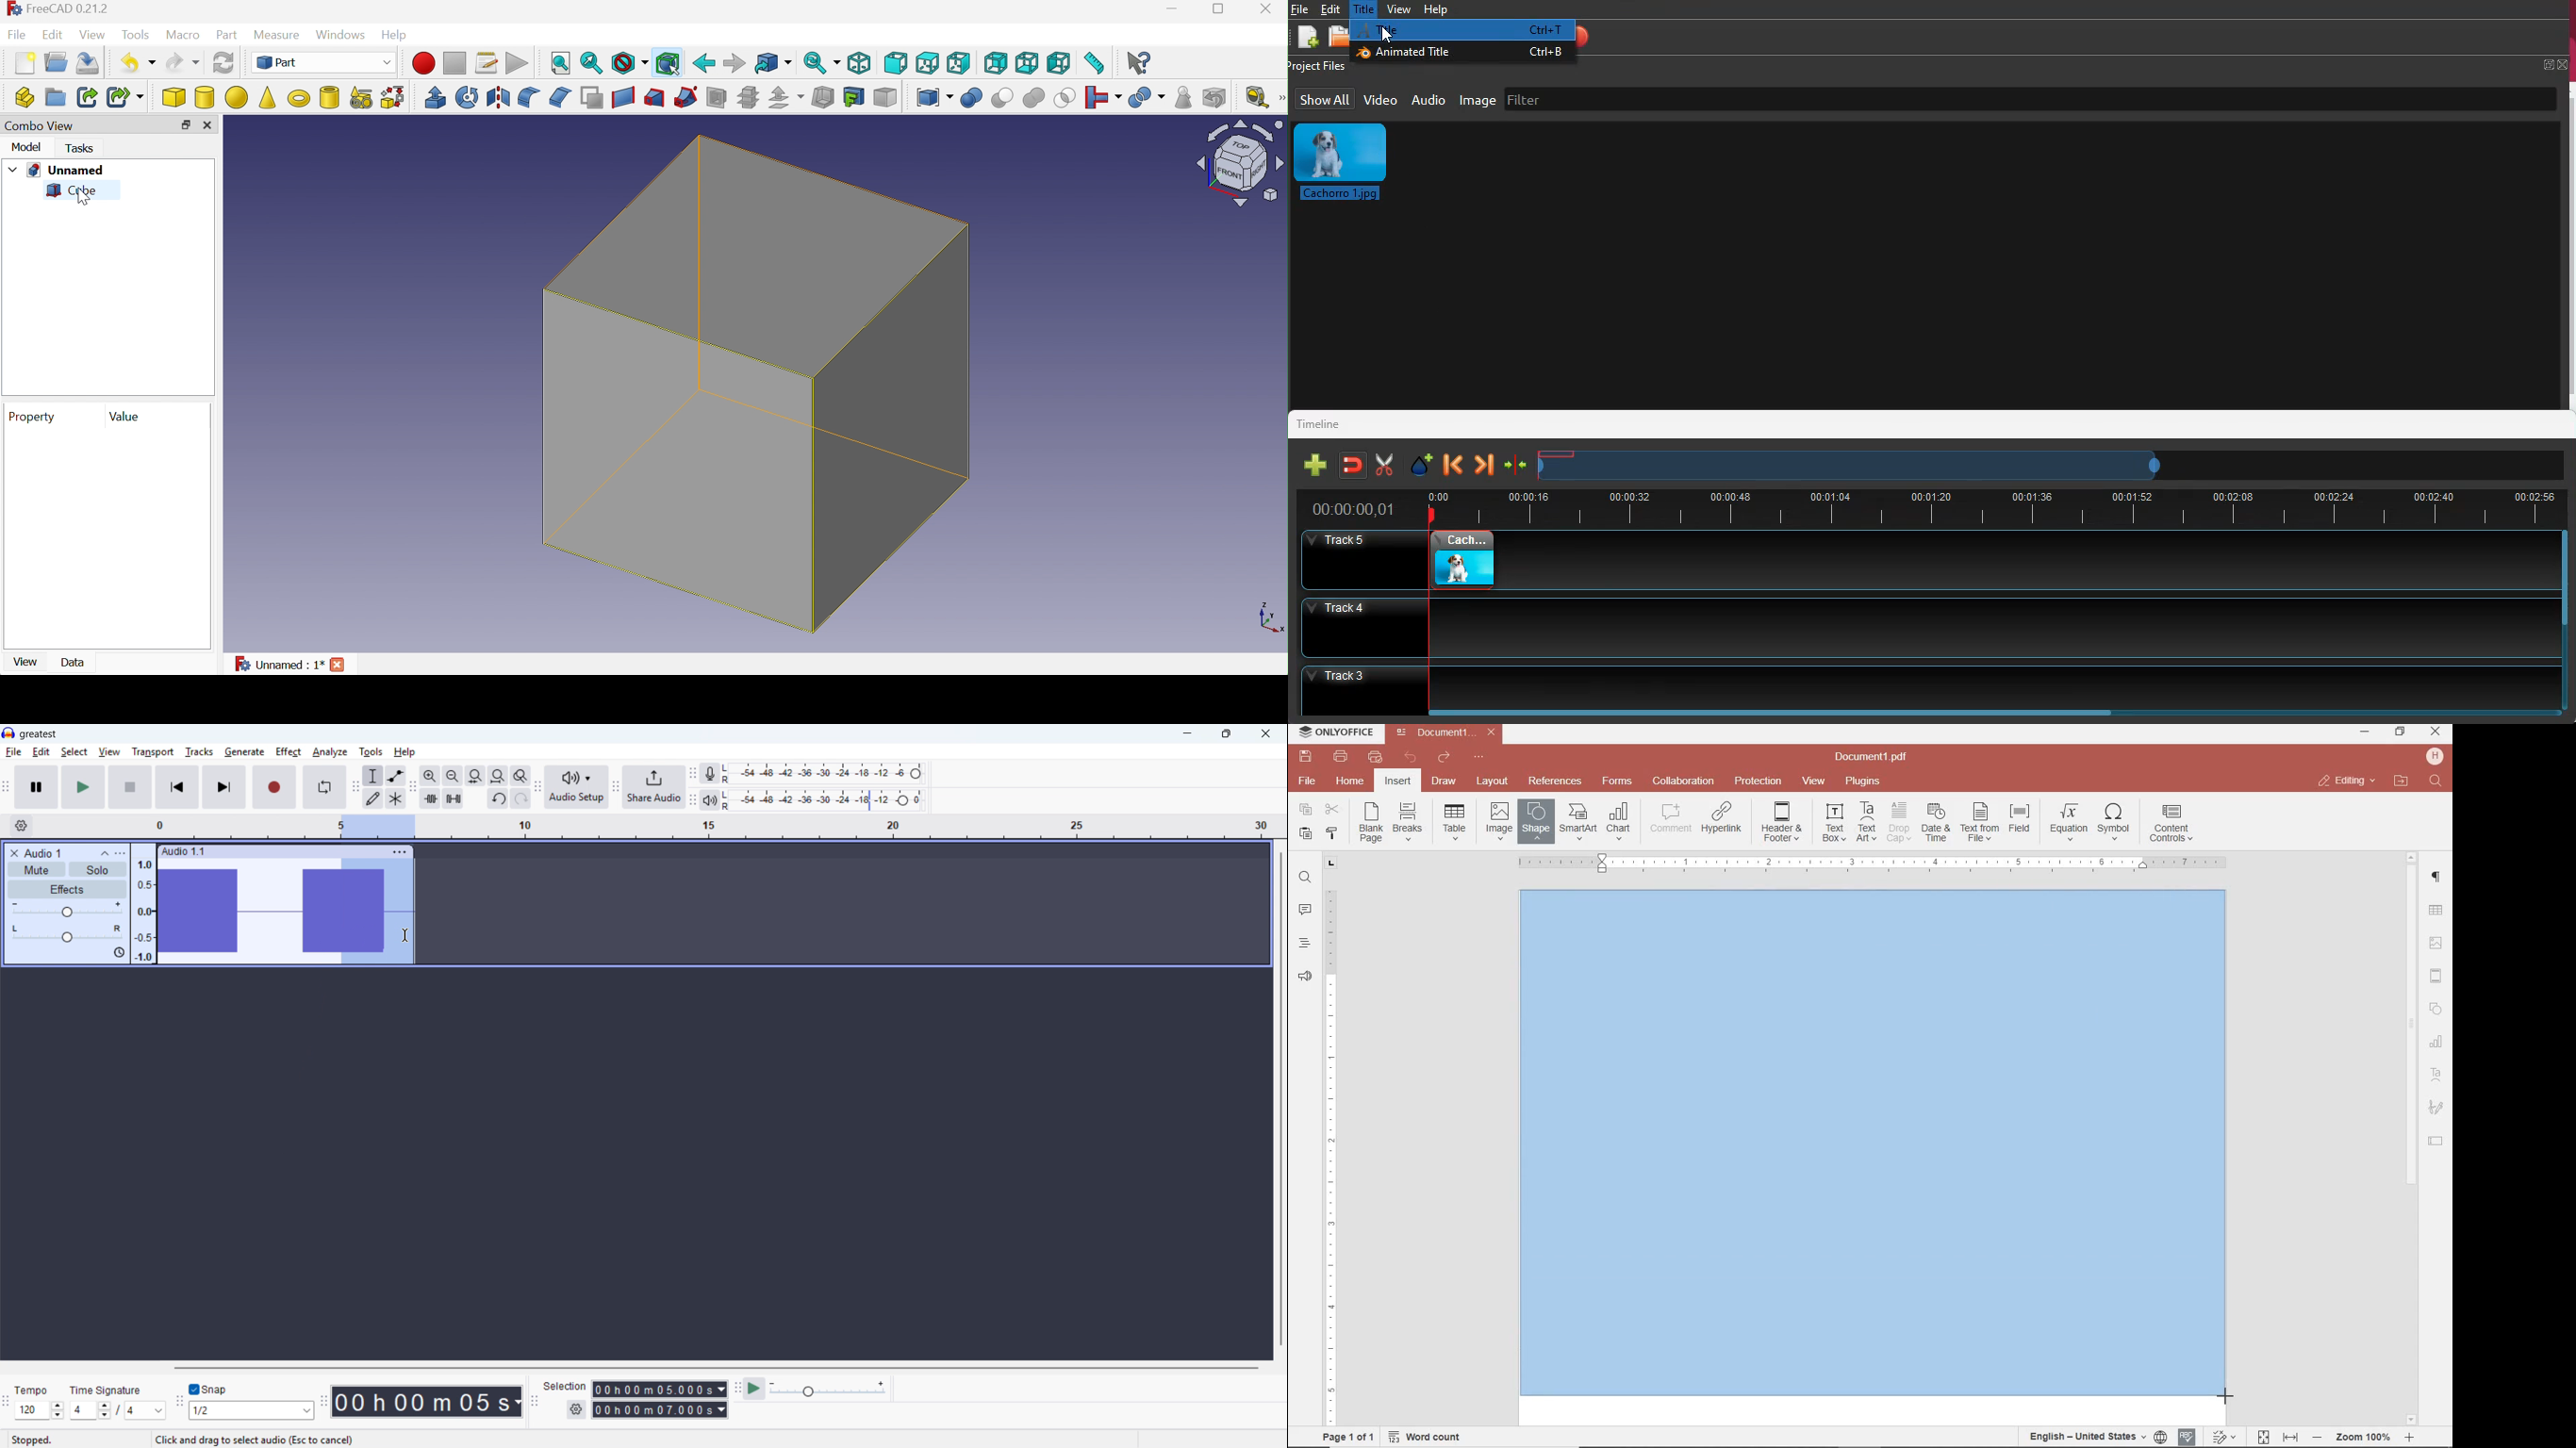 The image size is (2576, 1456). Describe the element at coordinates (120, 853) in the screenshot. I see `Track control panel menu ` at that location.